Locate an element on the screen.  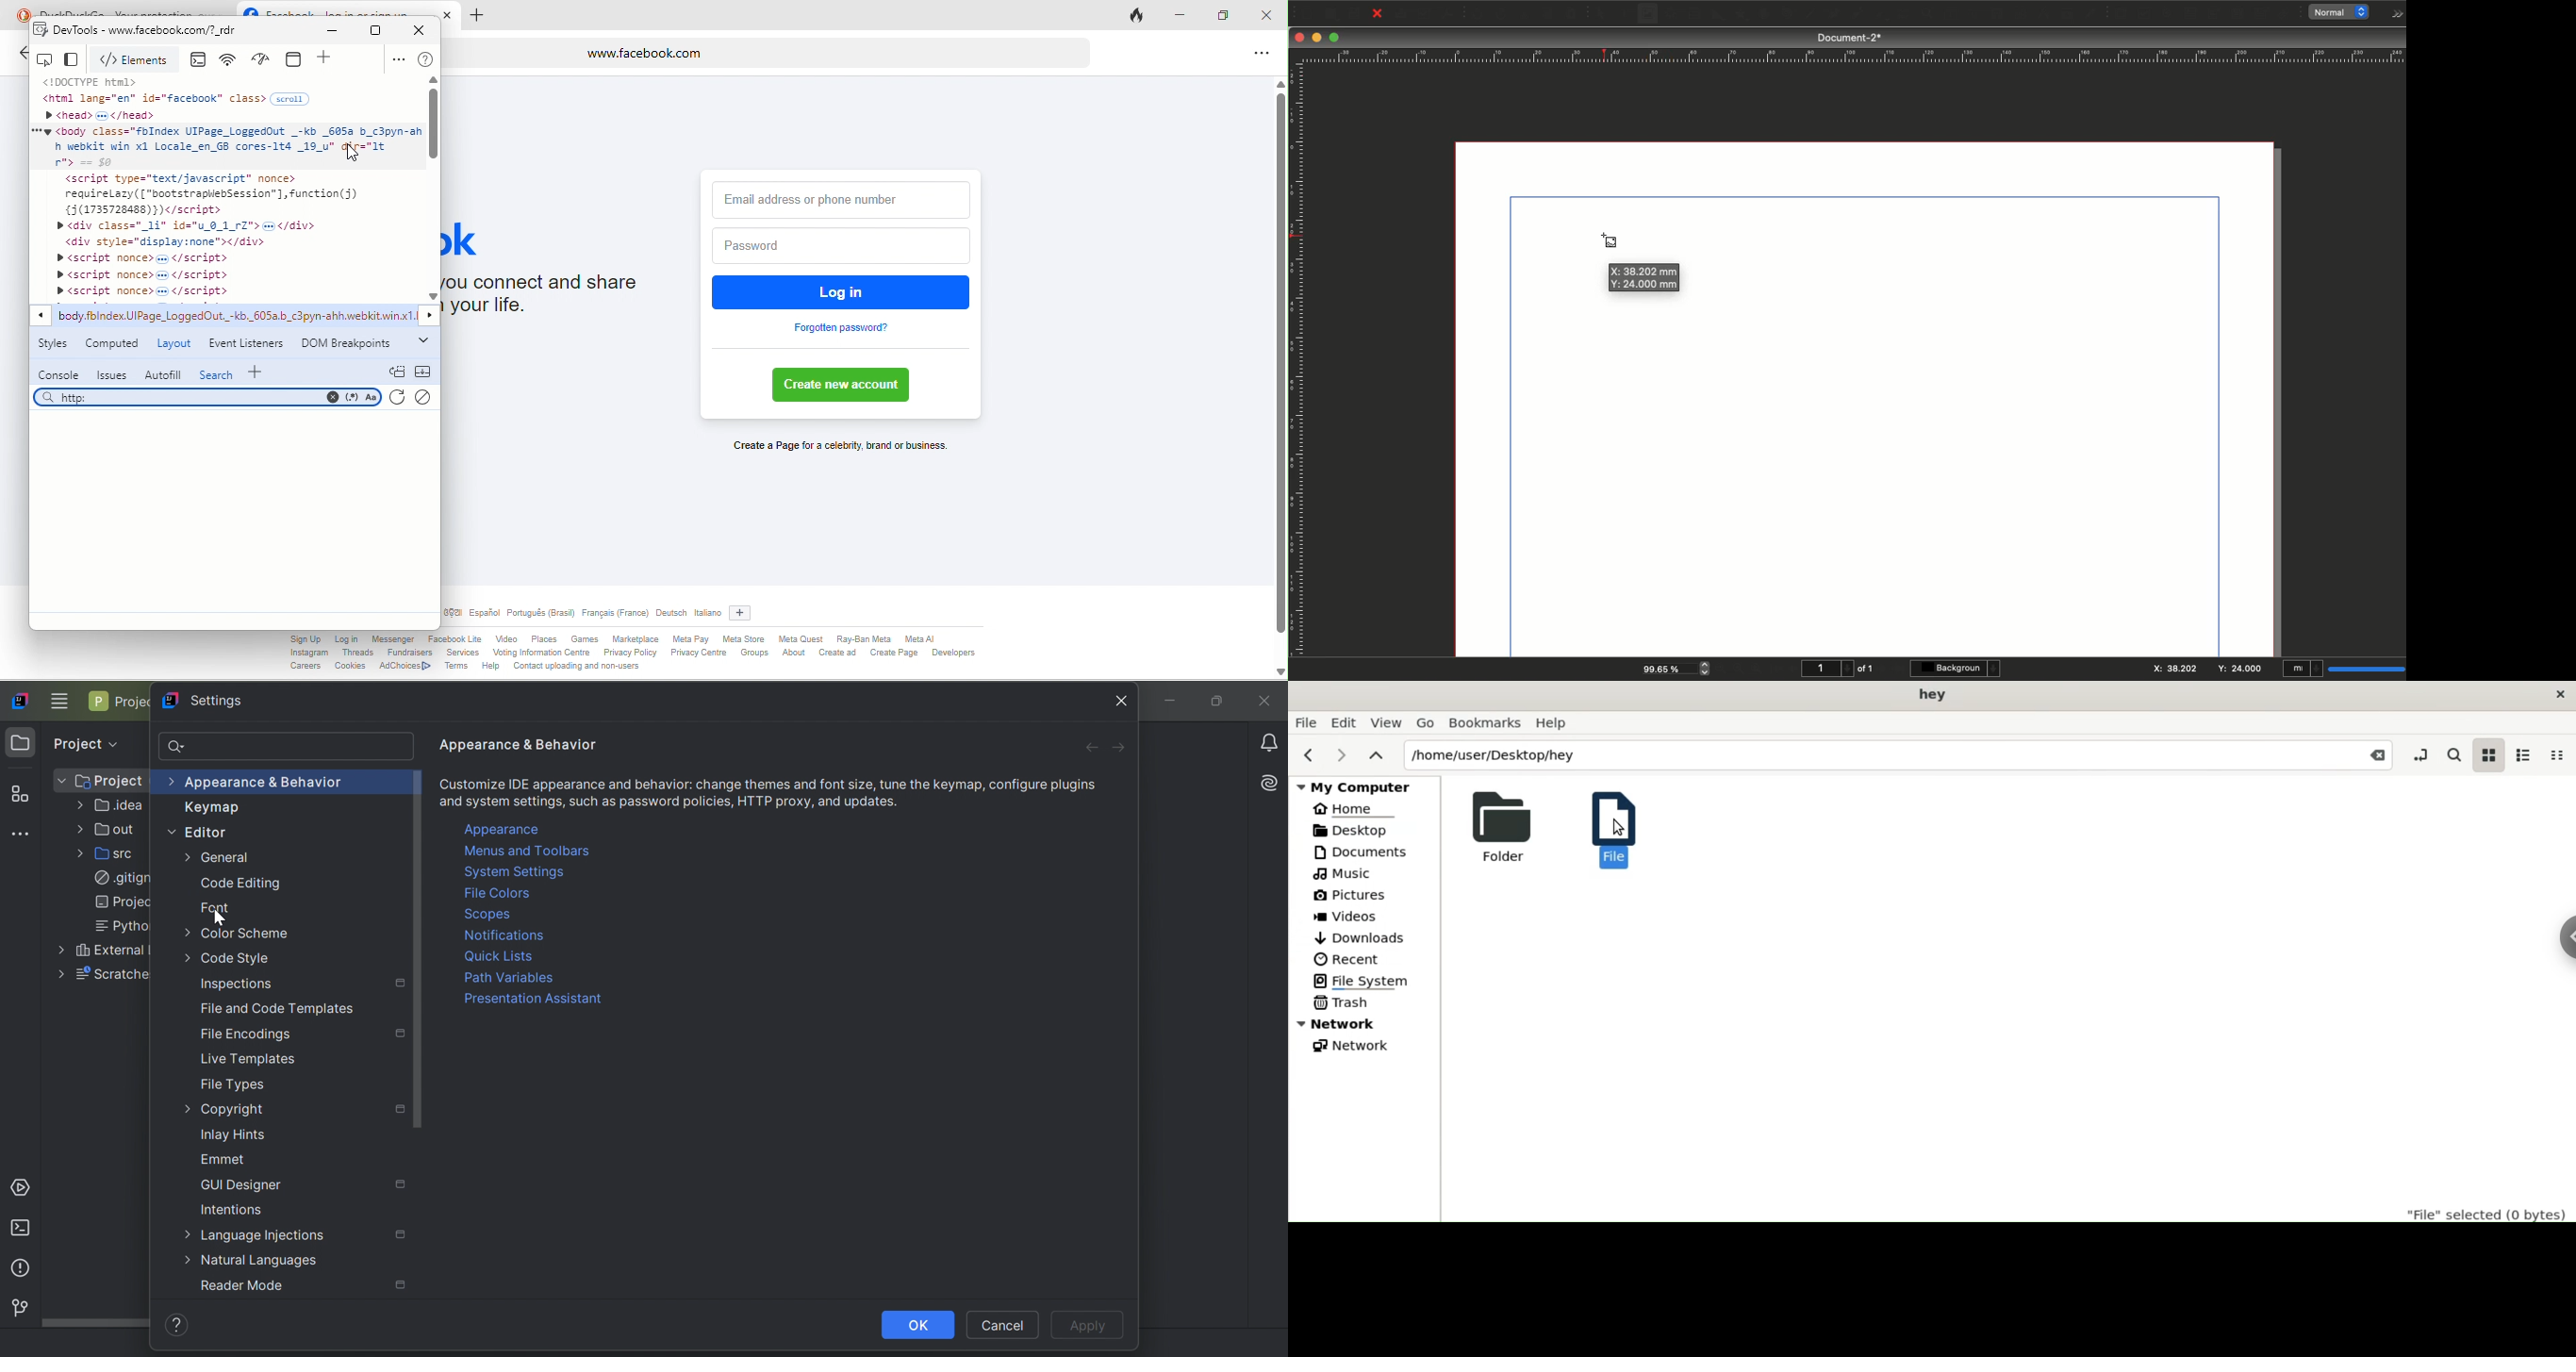
.gitign is located at coordinates (123, 879).